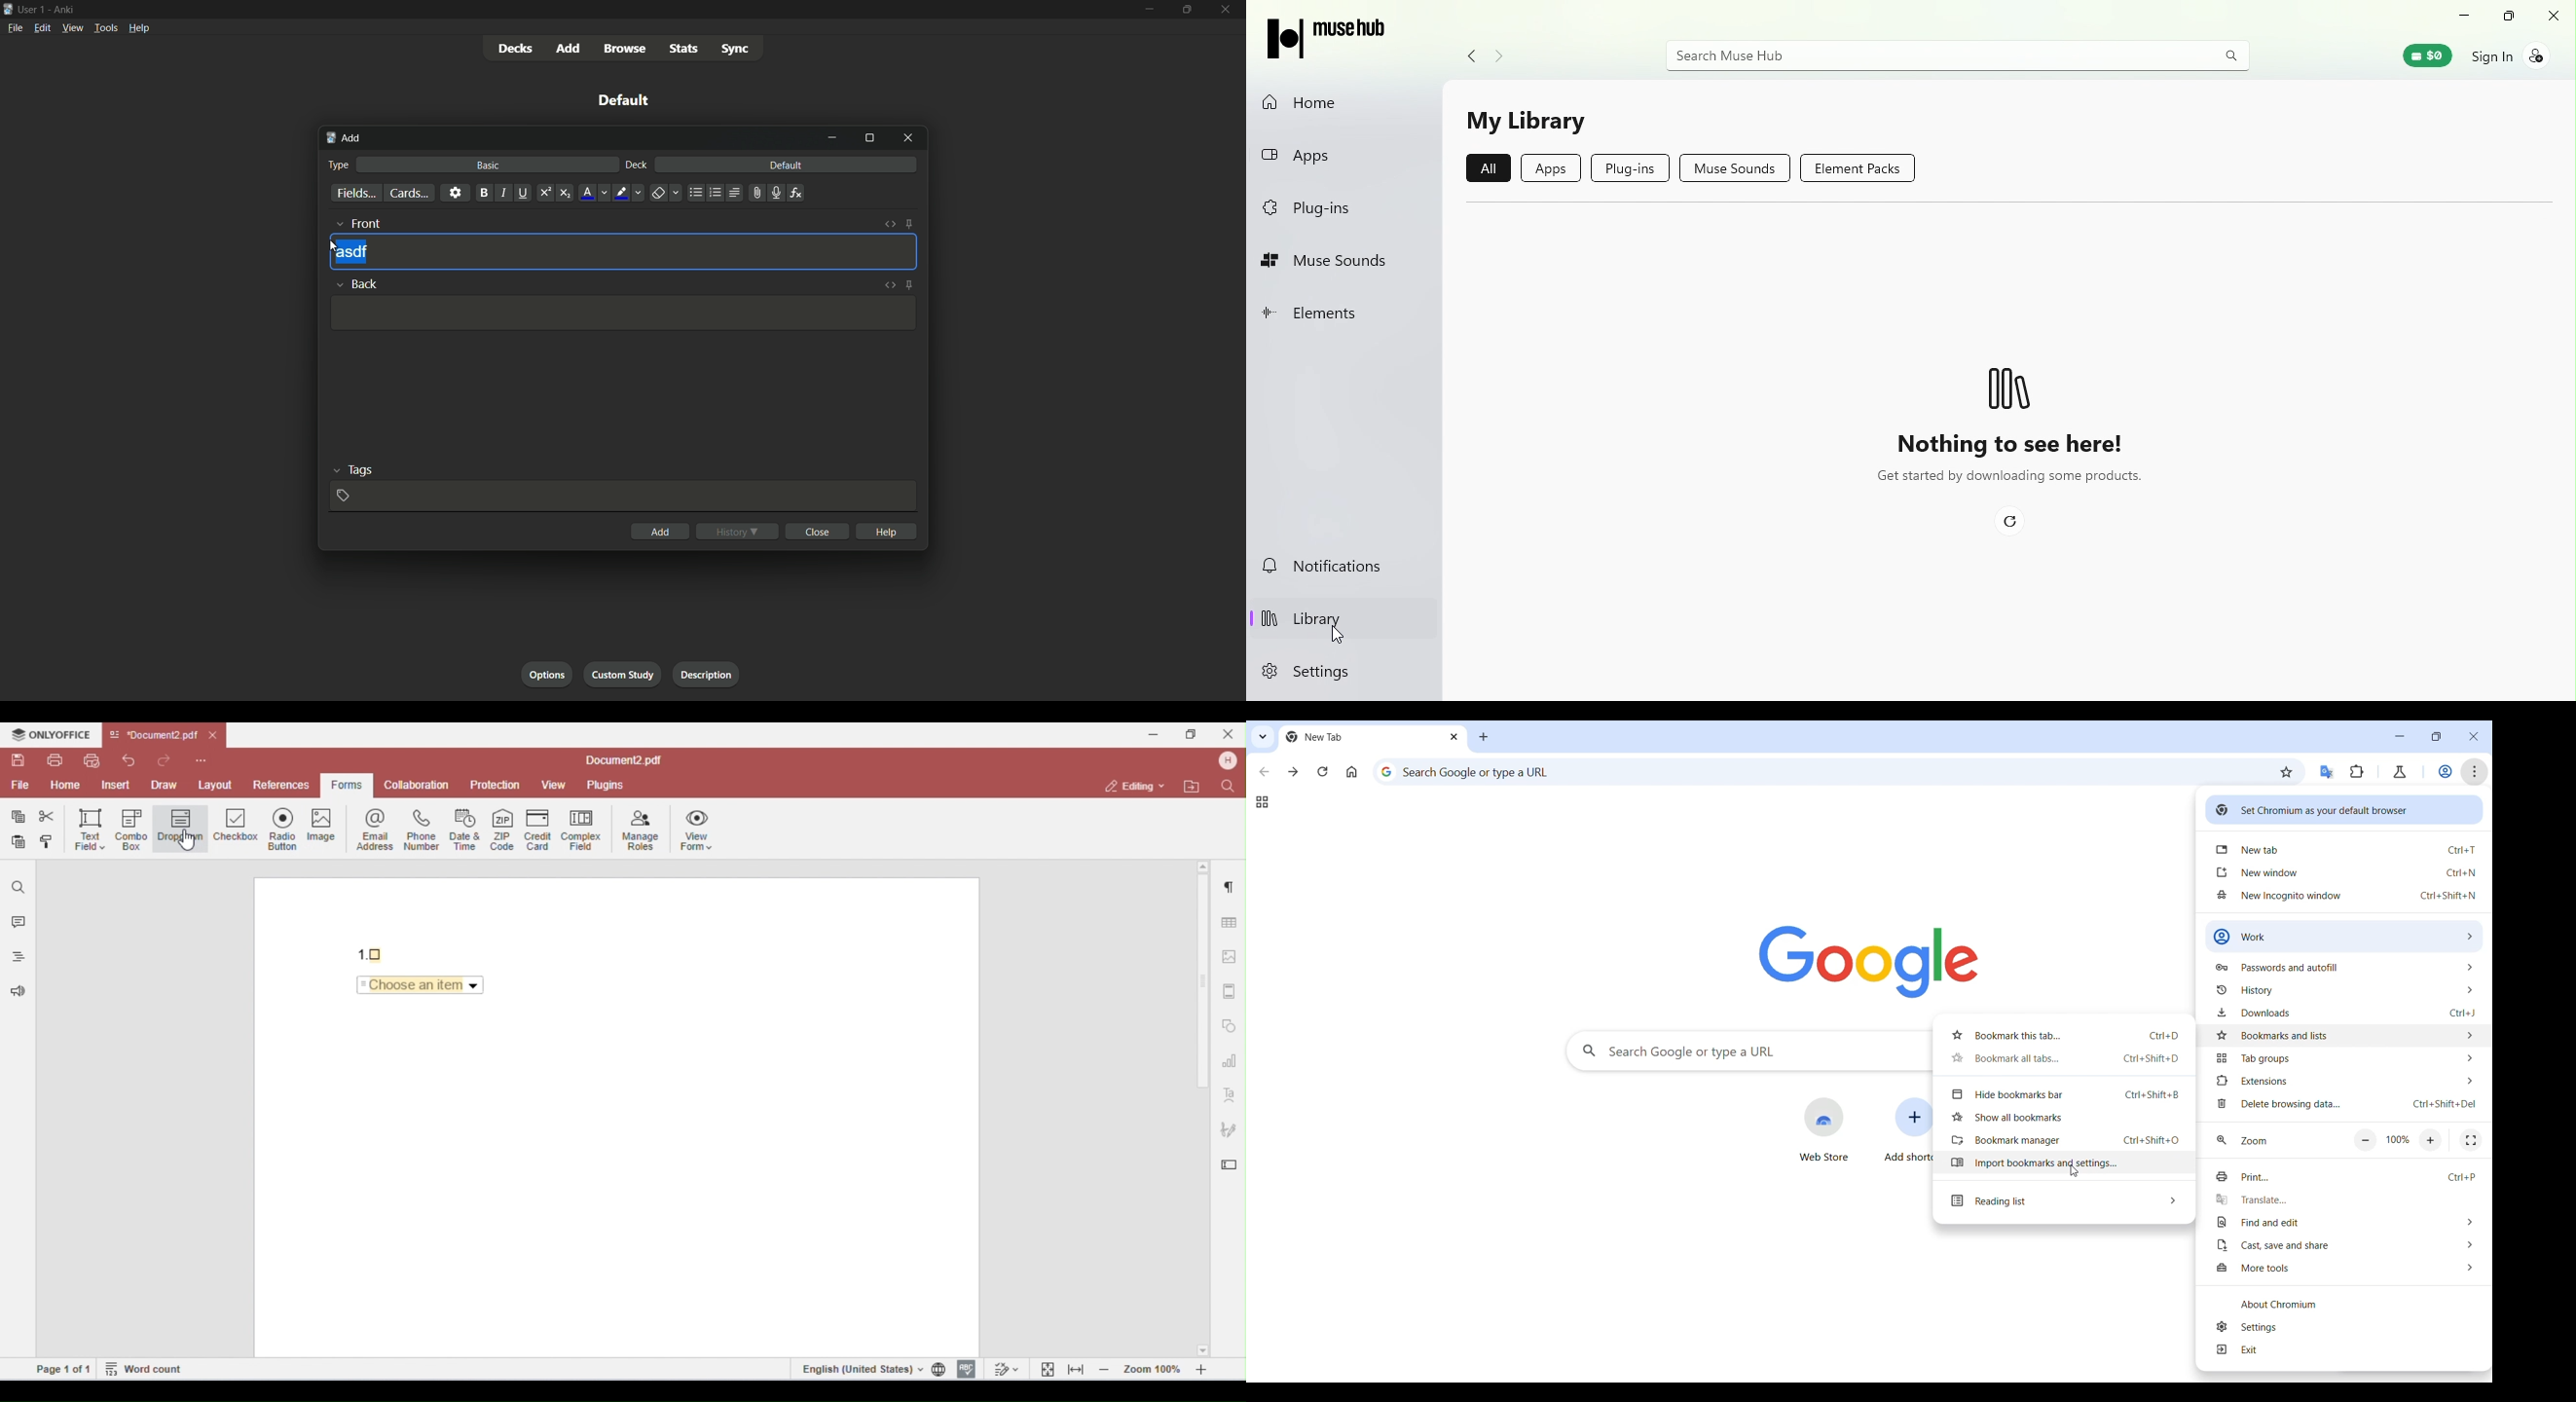 The height and width of the screenshot is (1428, 2576). What do you see at coordinates (910, 224) in the screenshot?
I see `toggle sticky` at bounding box center [910, 224].